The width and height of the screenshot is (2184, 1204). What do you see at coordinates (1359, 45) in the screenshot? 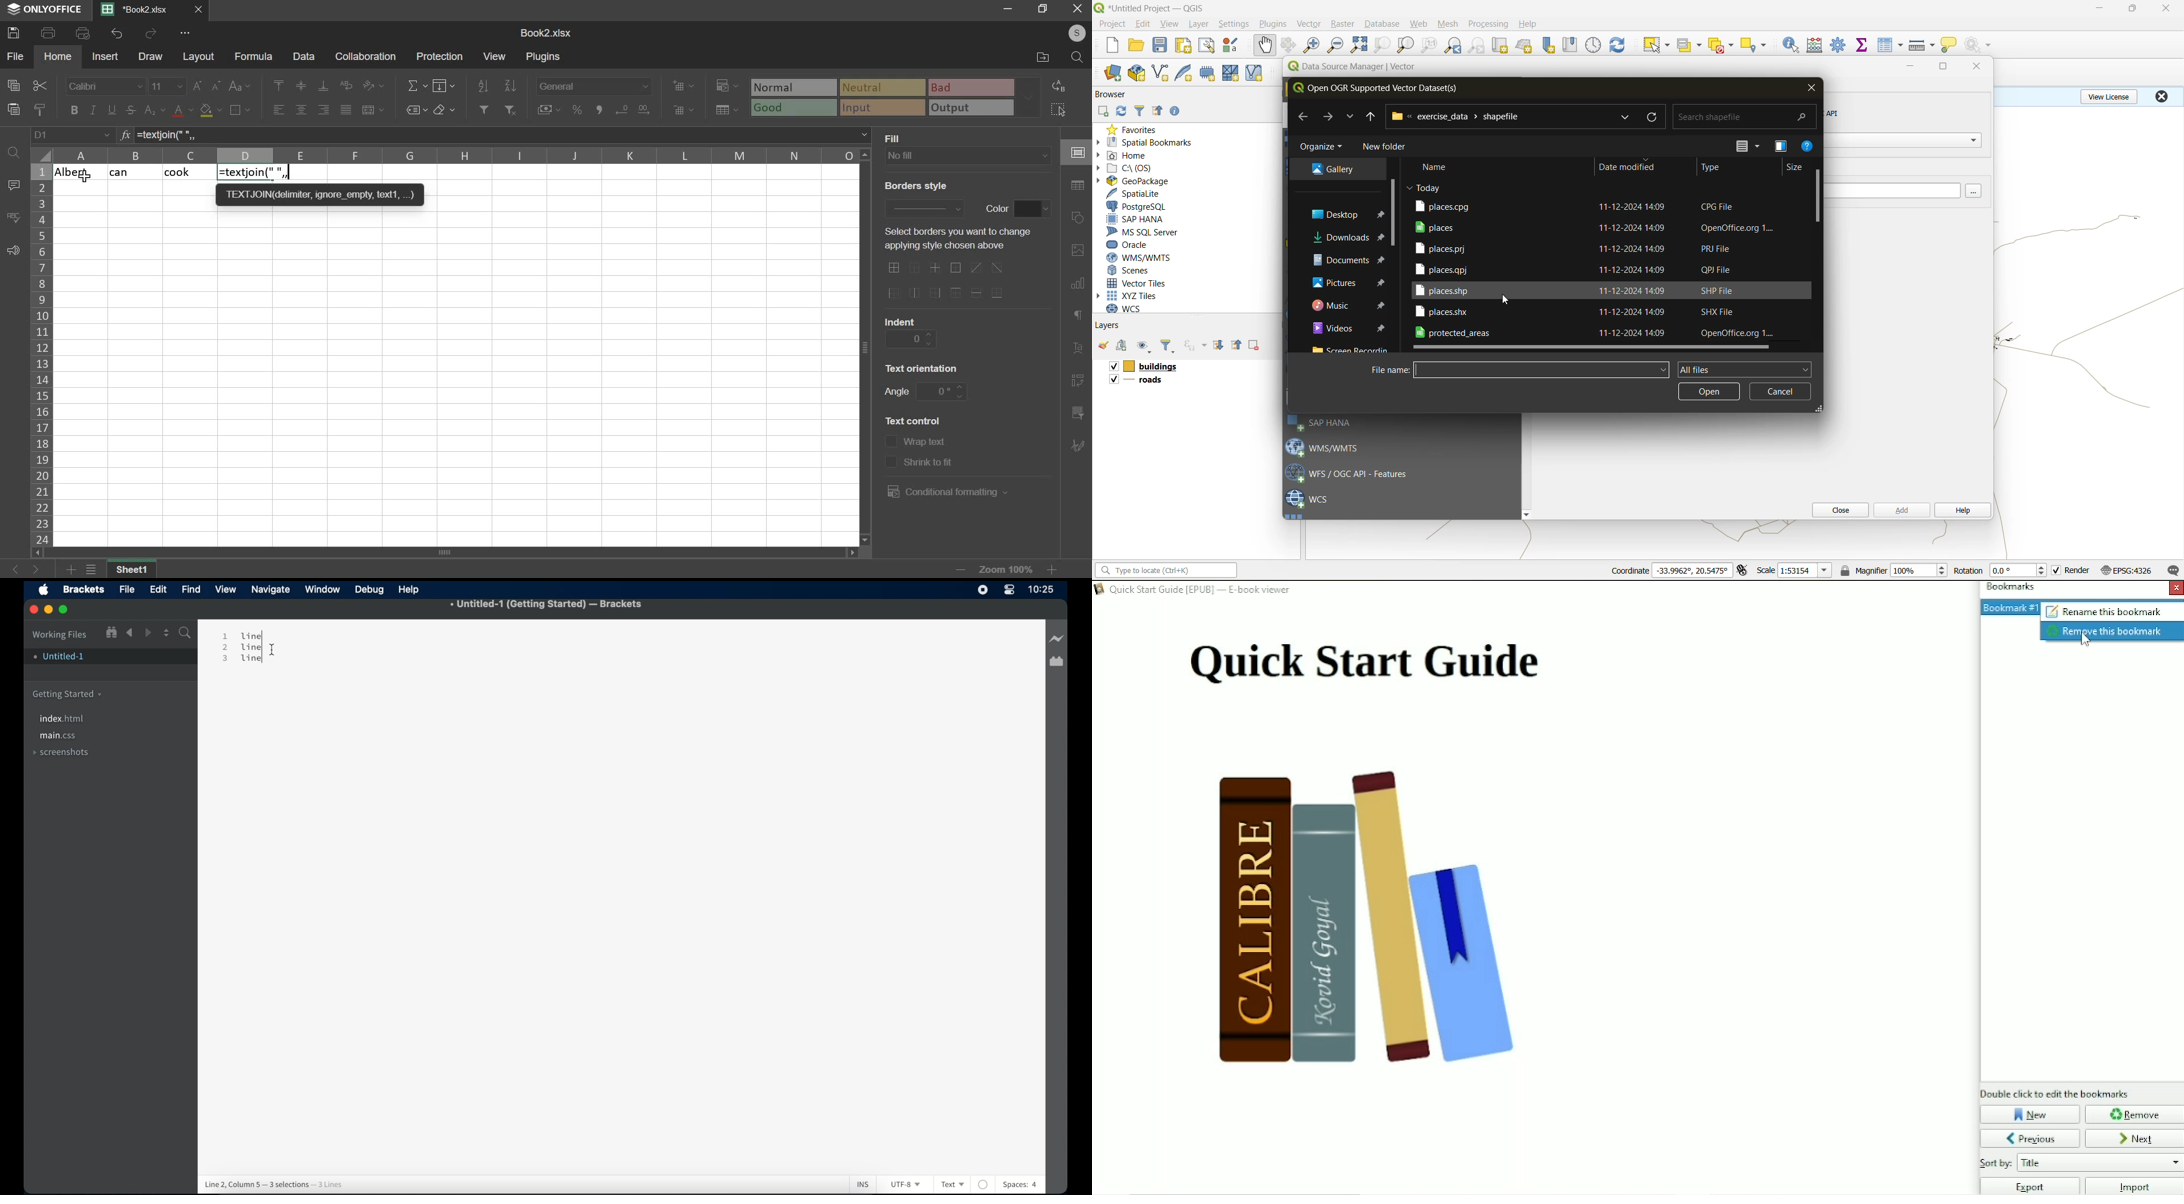
I see `zoom full` at bounding box center [1359, 45].